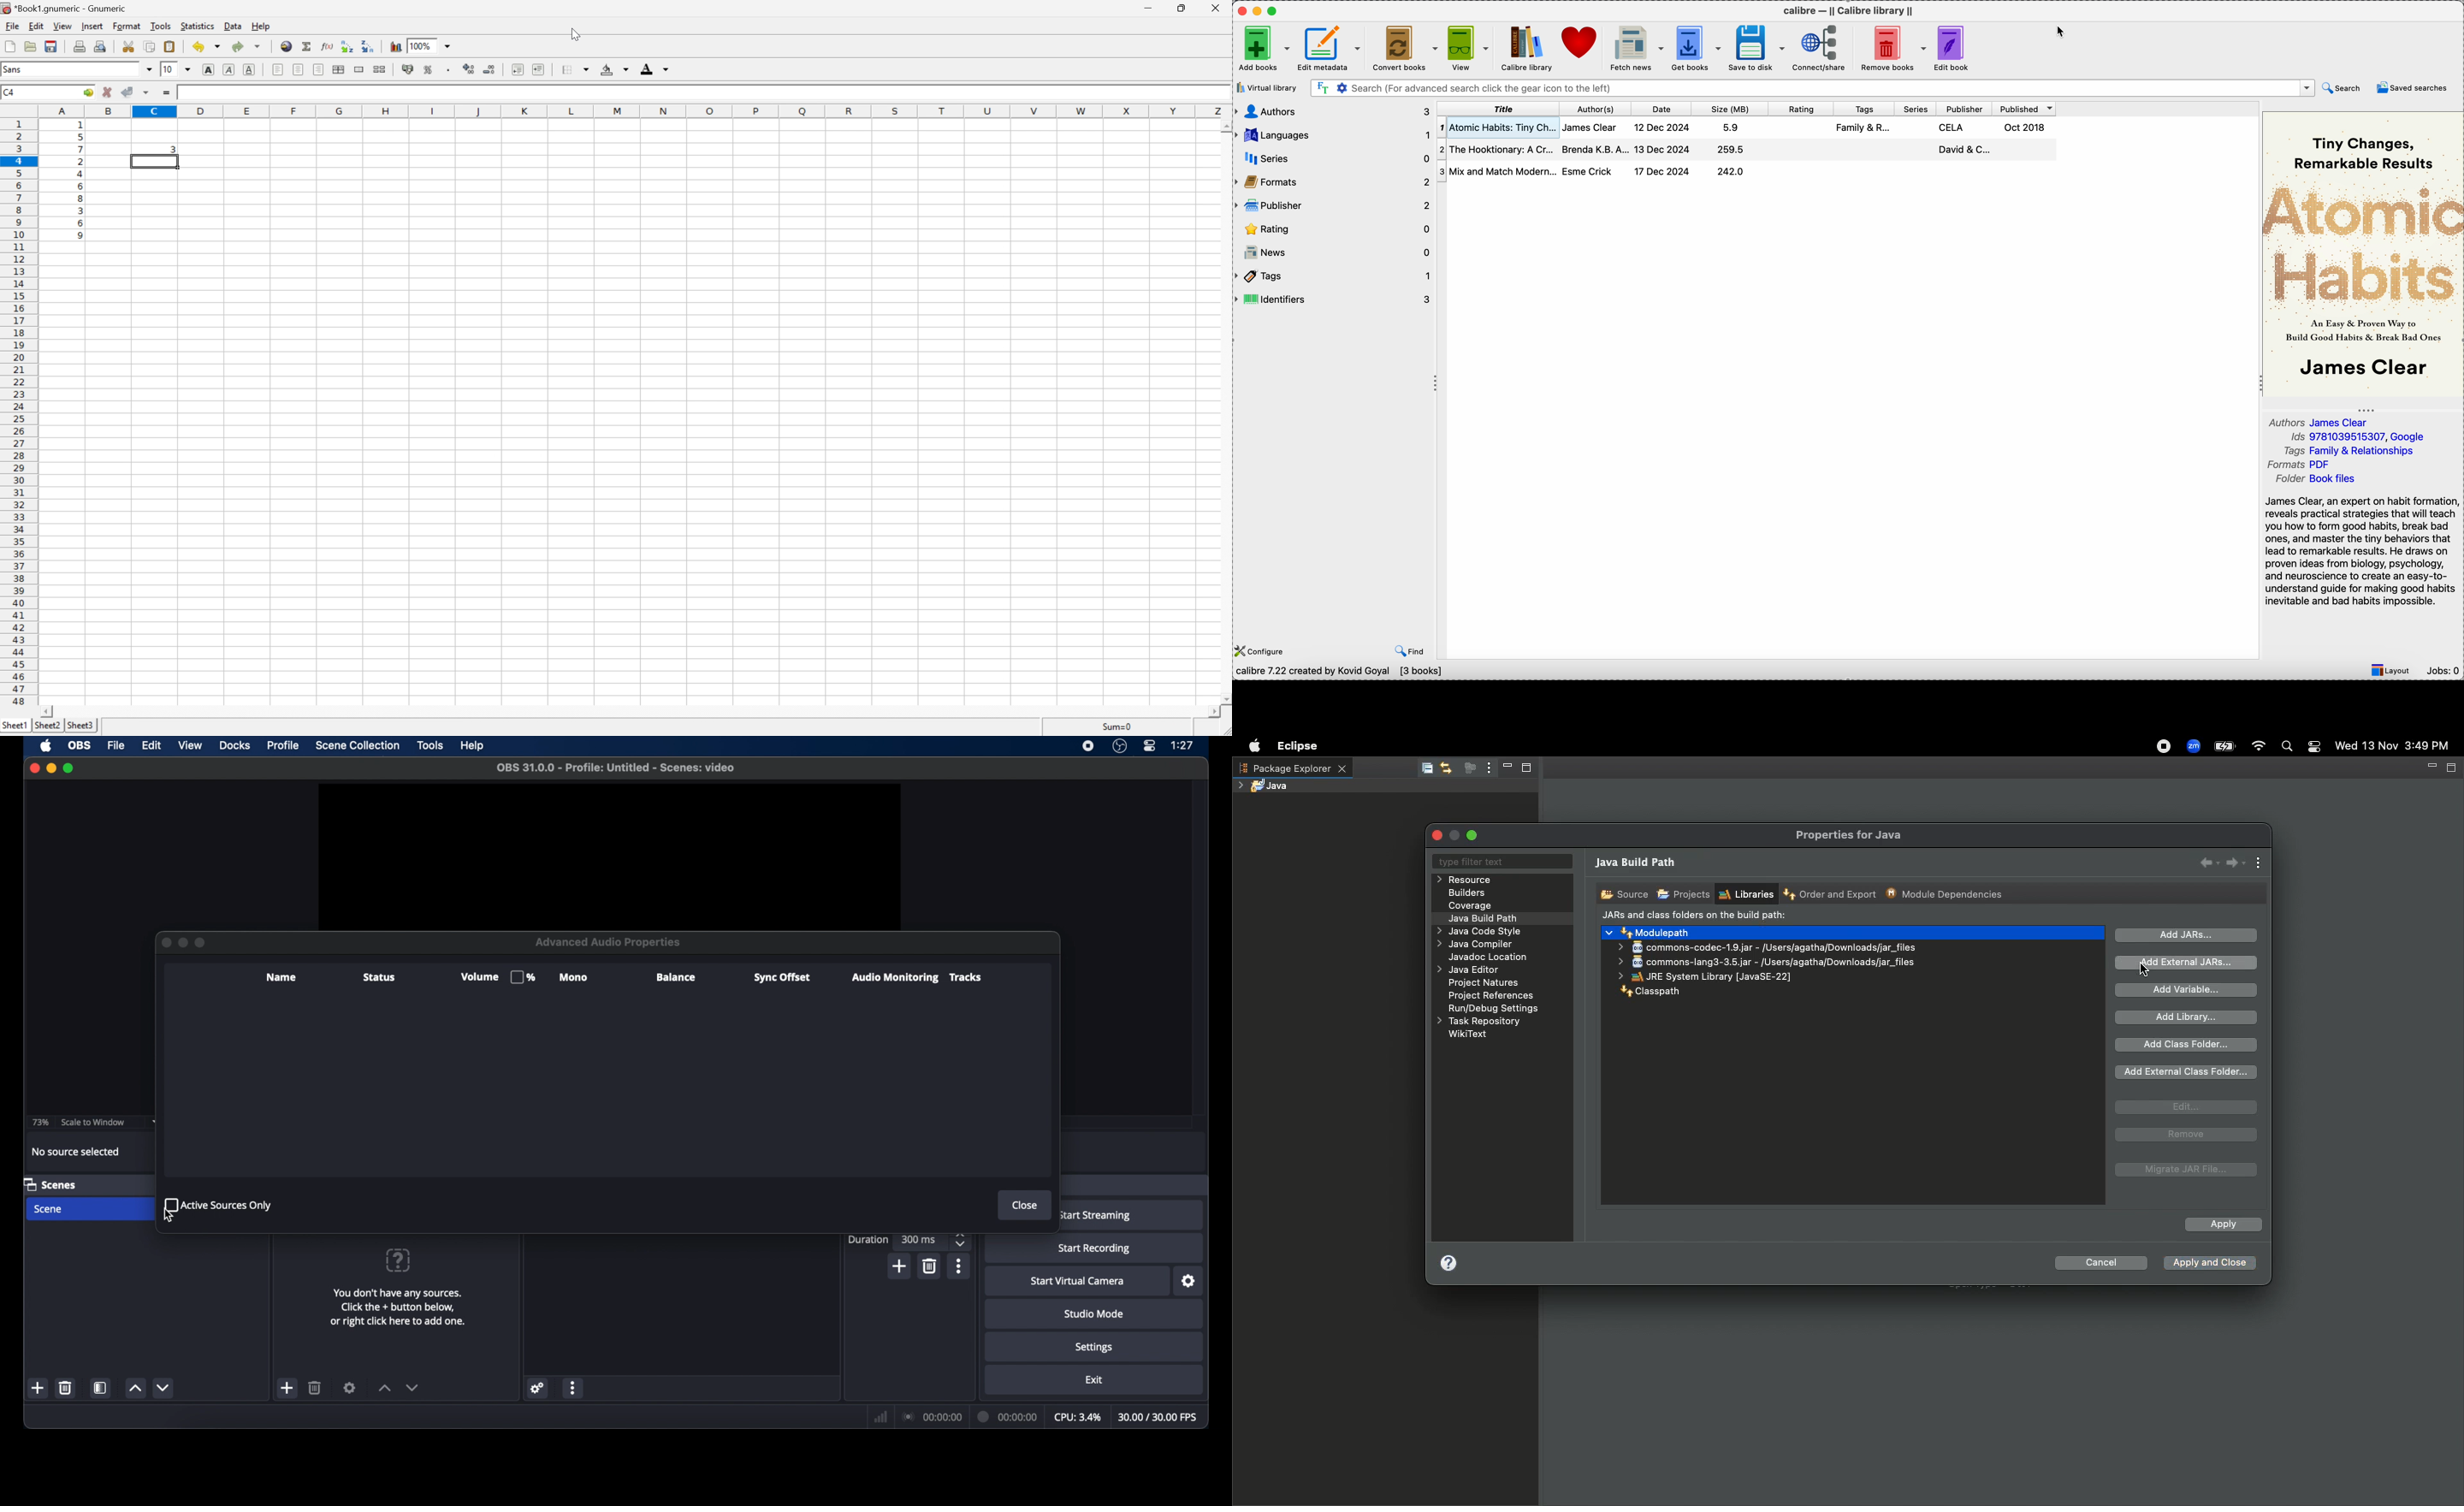  What do you see at coordinates (1731, 172) in the screenshot?
I see `242.0` at bounding box center [1731, 172].